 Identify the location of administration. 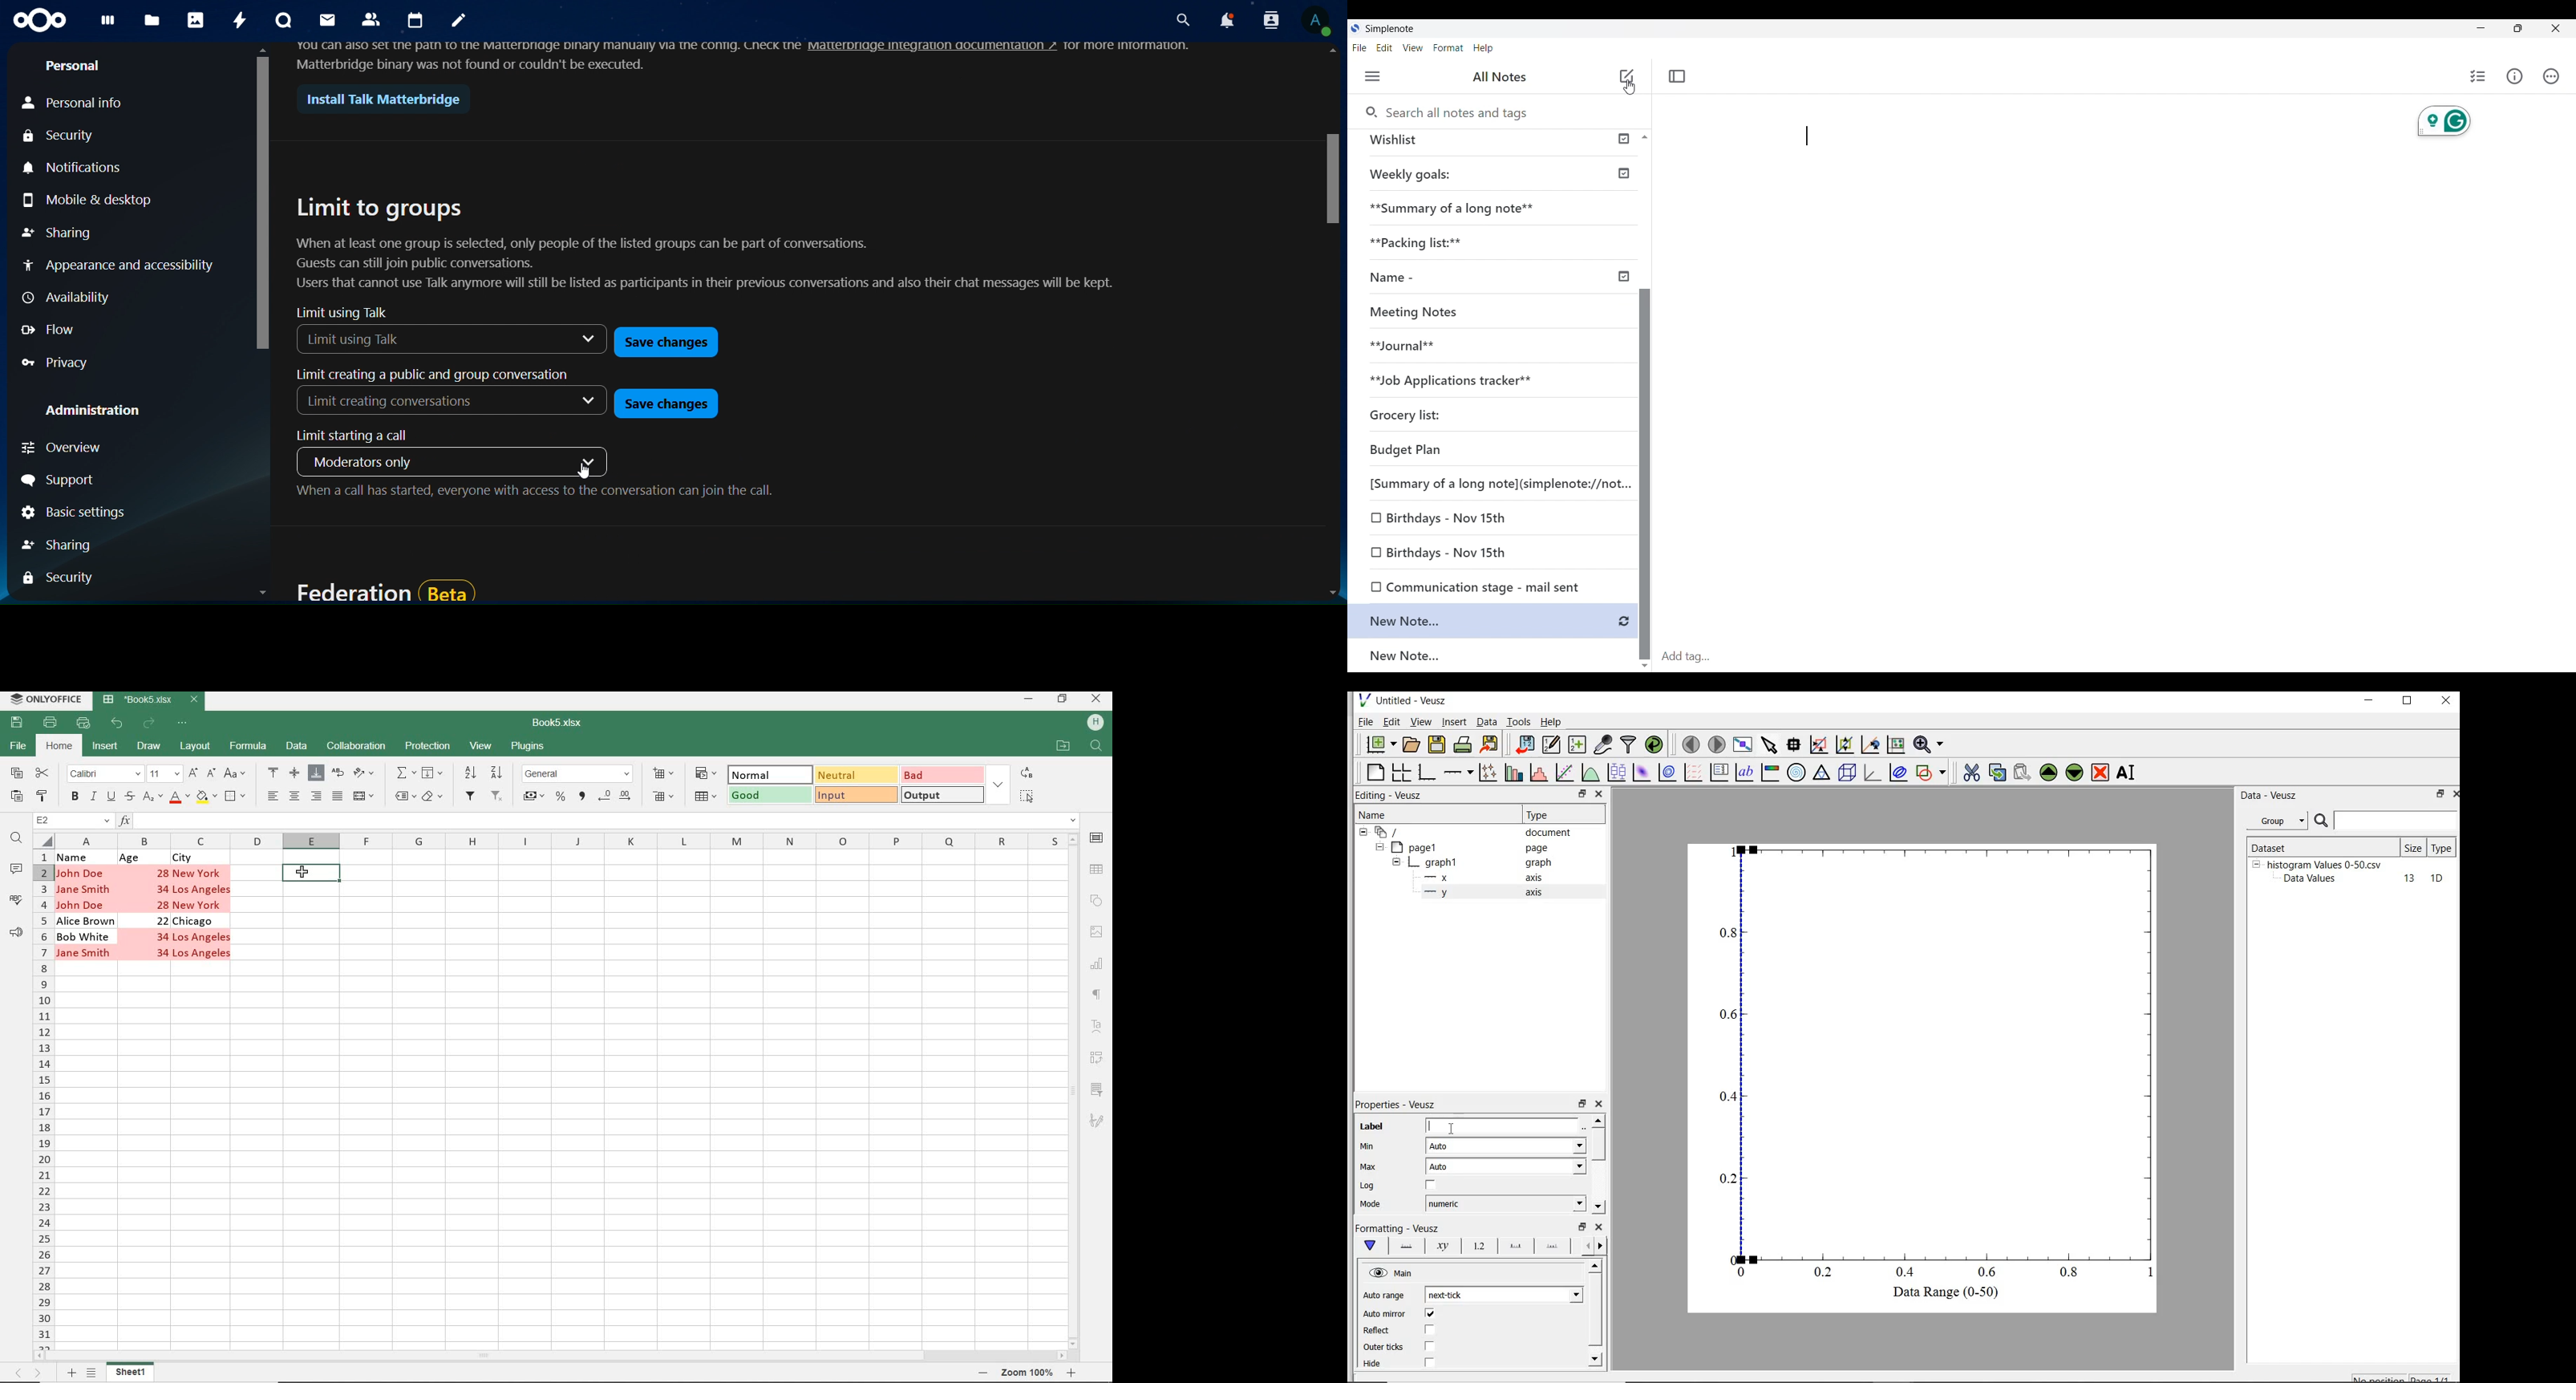
(98, 412).